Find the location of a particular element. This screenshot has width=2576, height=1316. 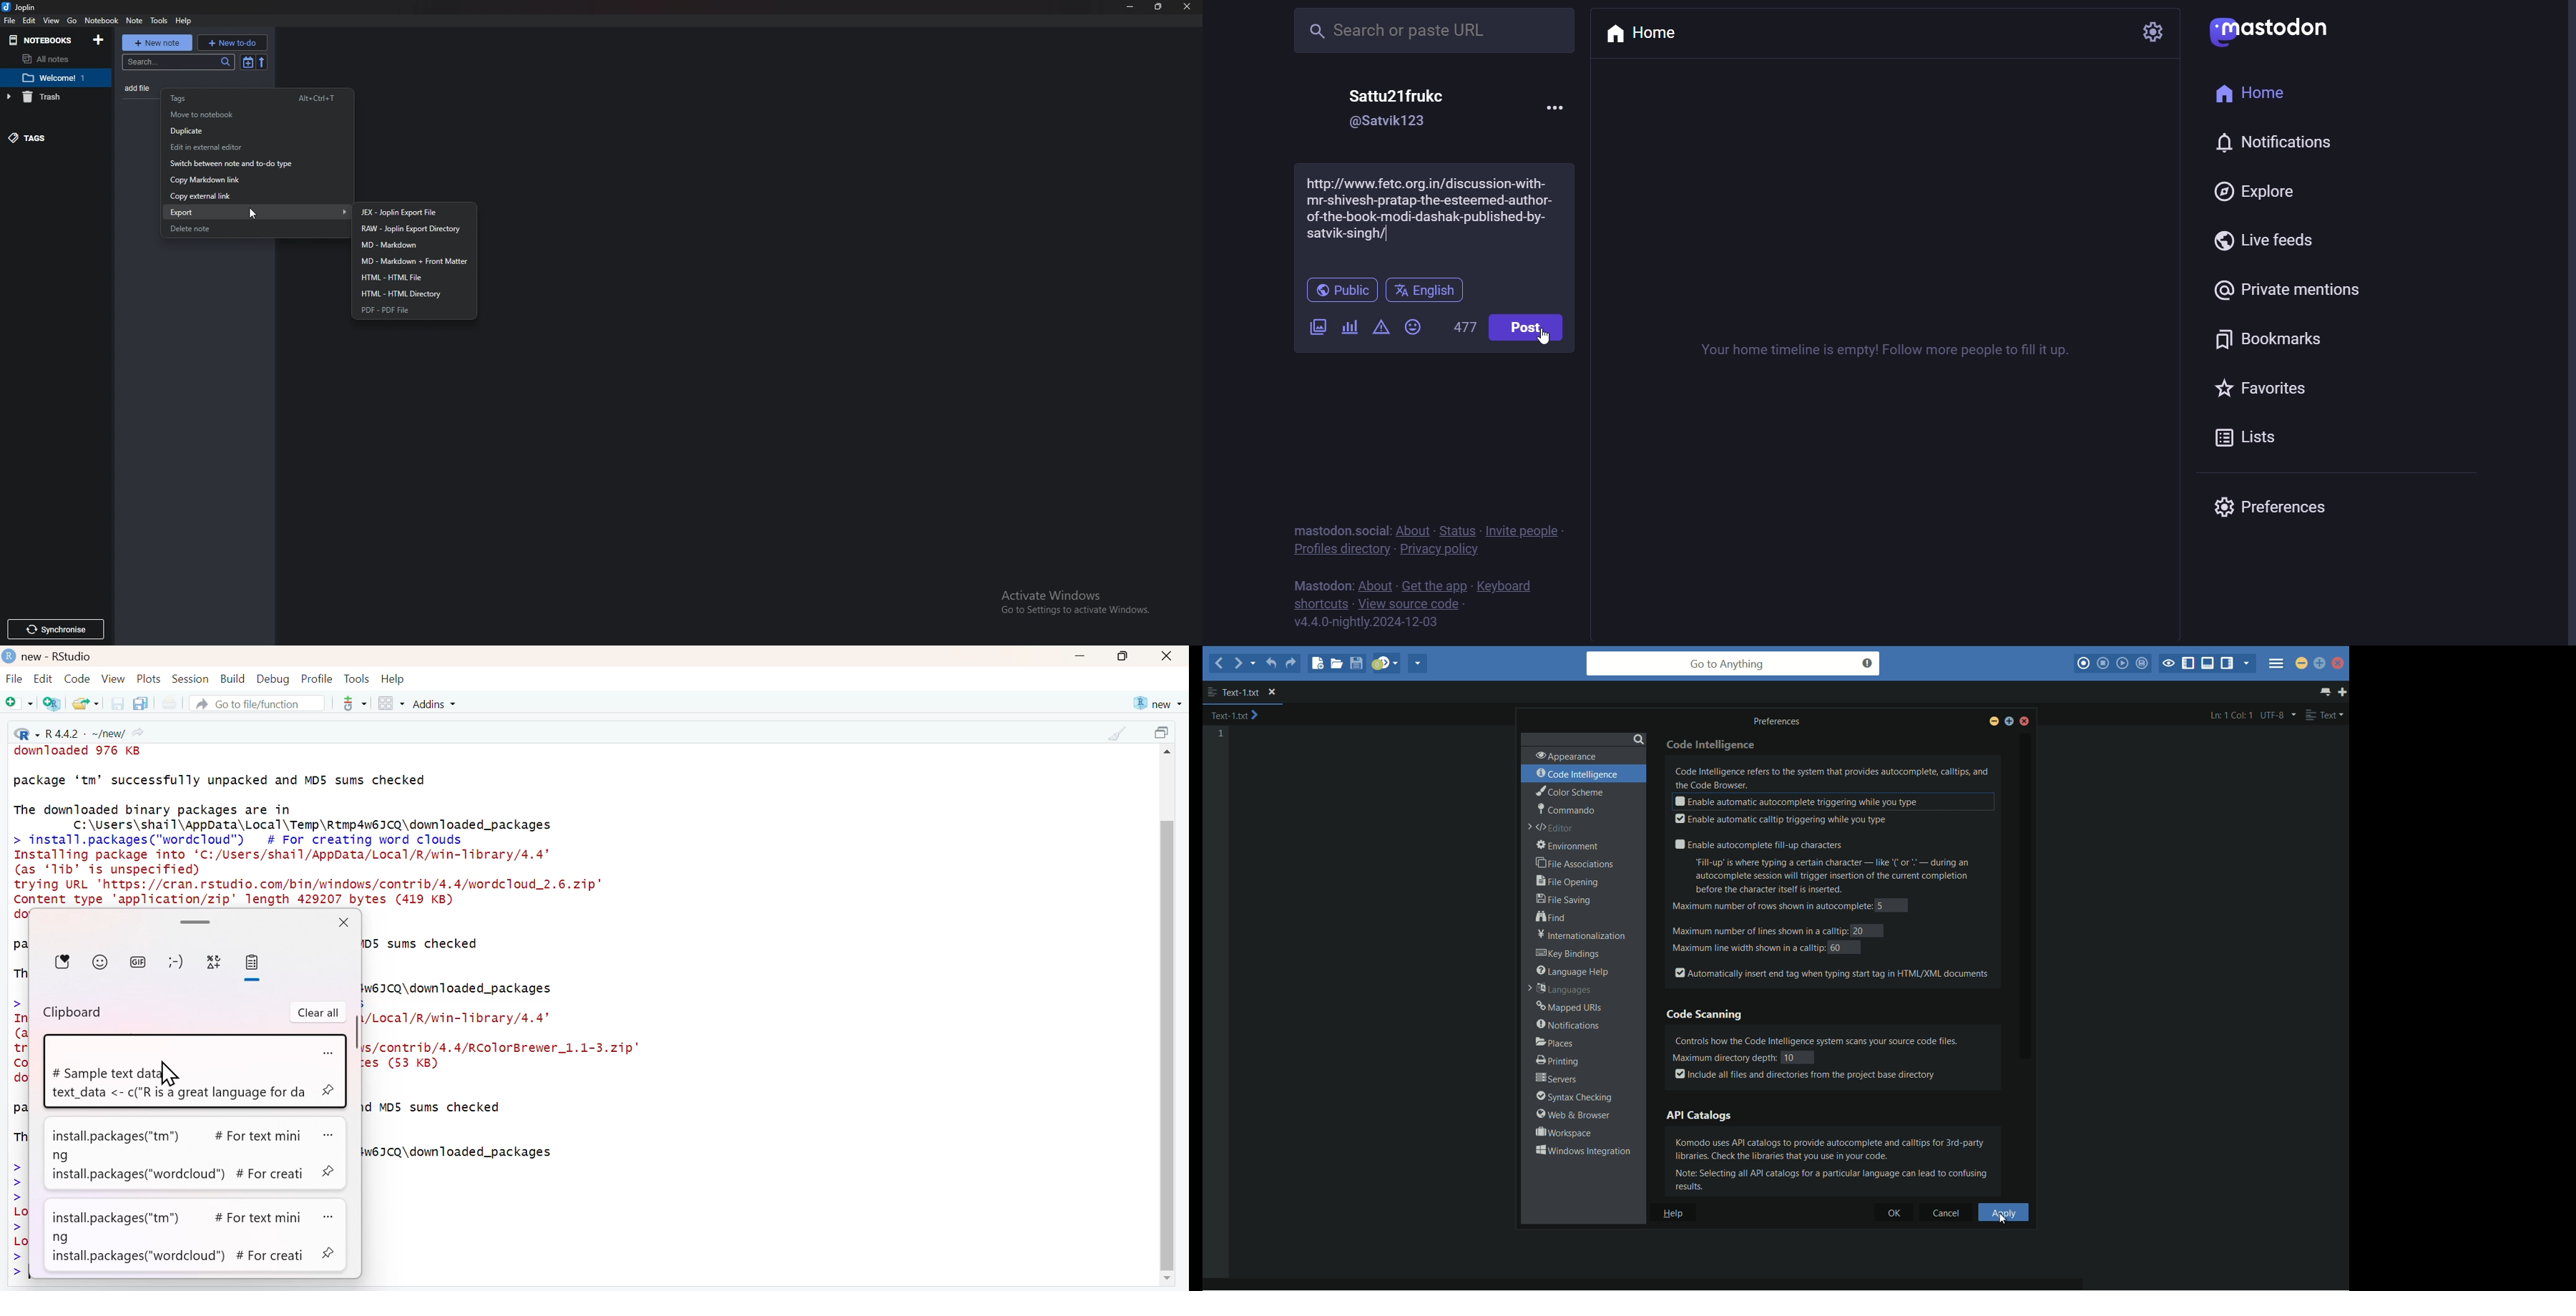

H T M L file is located at coordinates (412, 278).